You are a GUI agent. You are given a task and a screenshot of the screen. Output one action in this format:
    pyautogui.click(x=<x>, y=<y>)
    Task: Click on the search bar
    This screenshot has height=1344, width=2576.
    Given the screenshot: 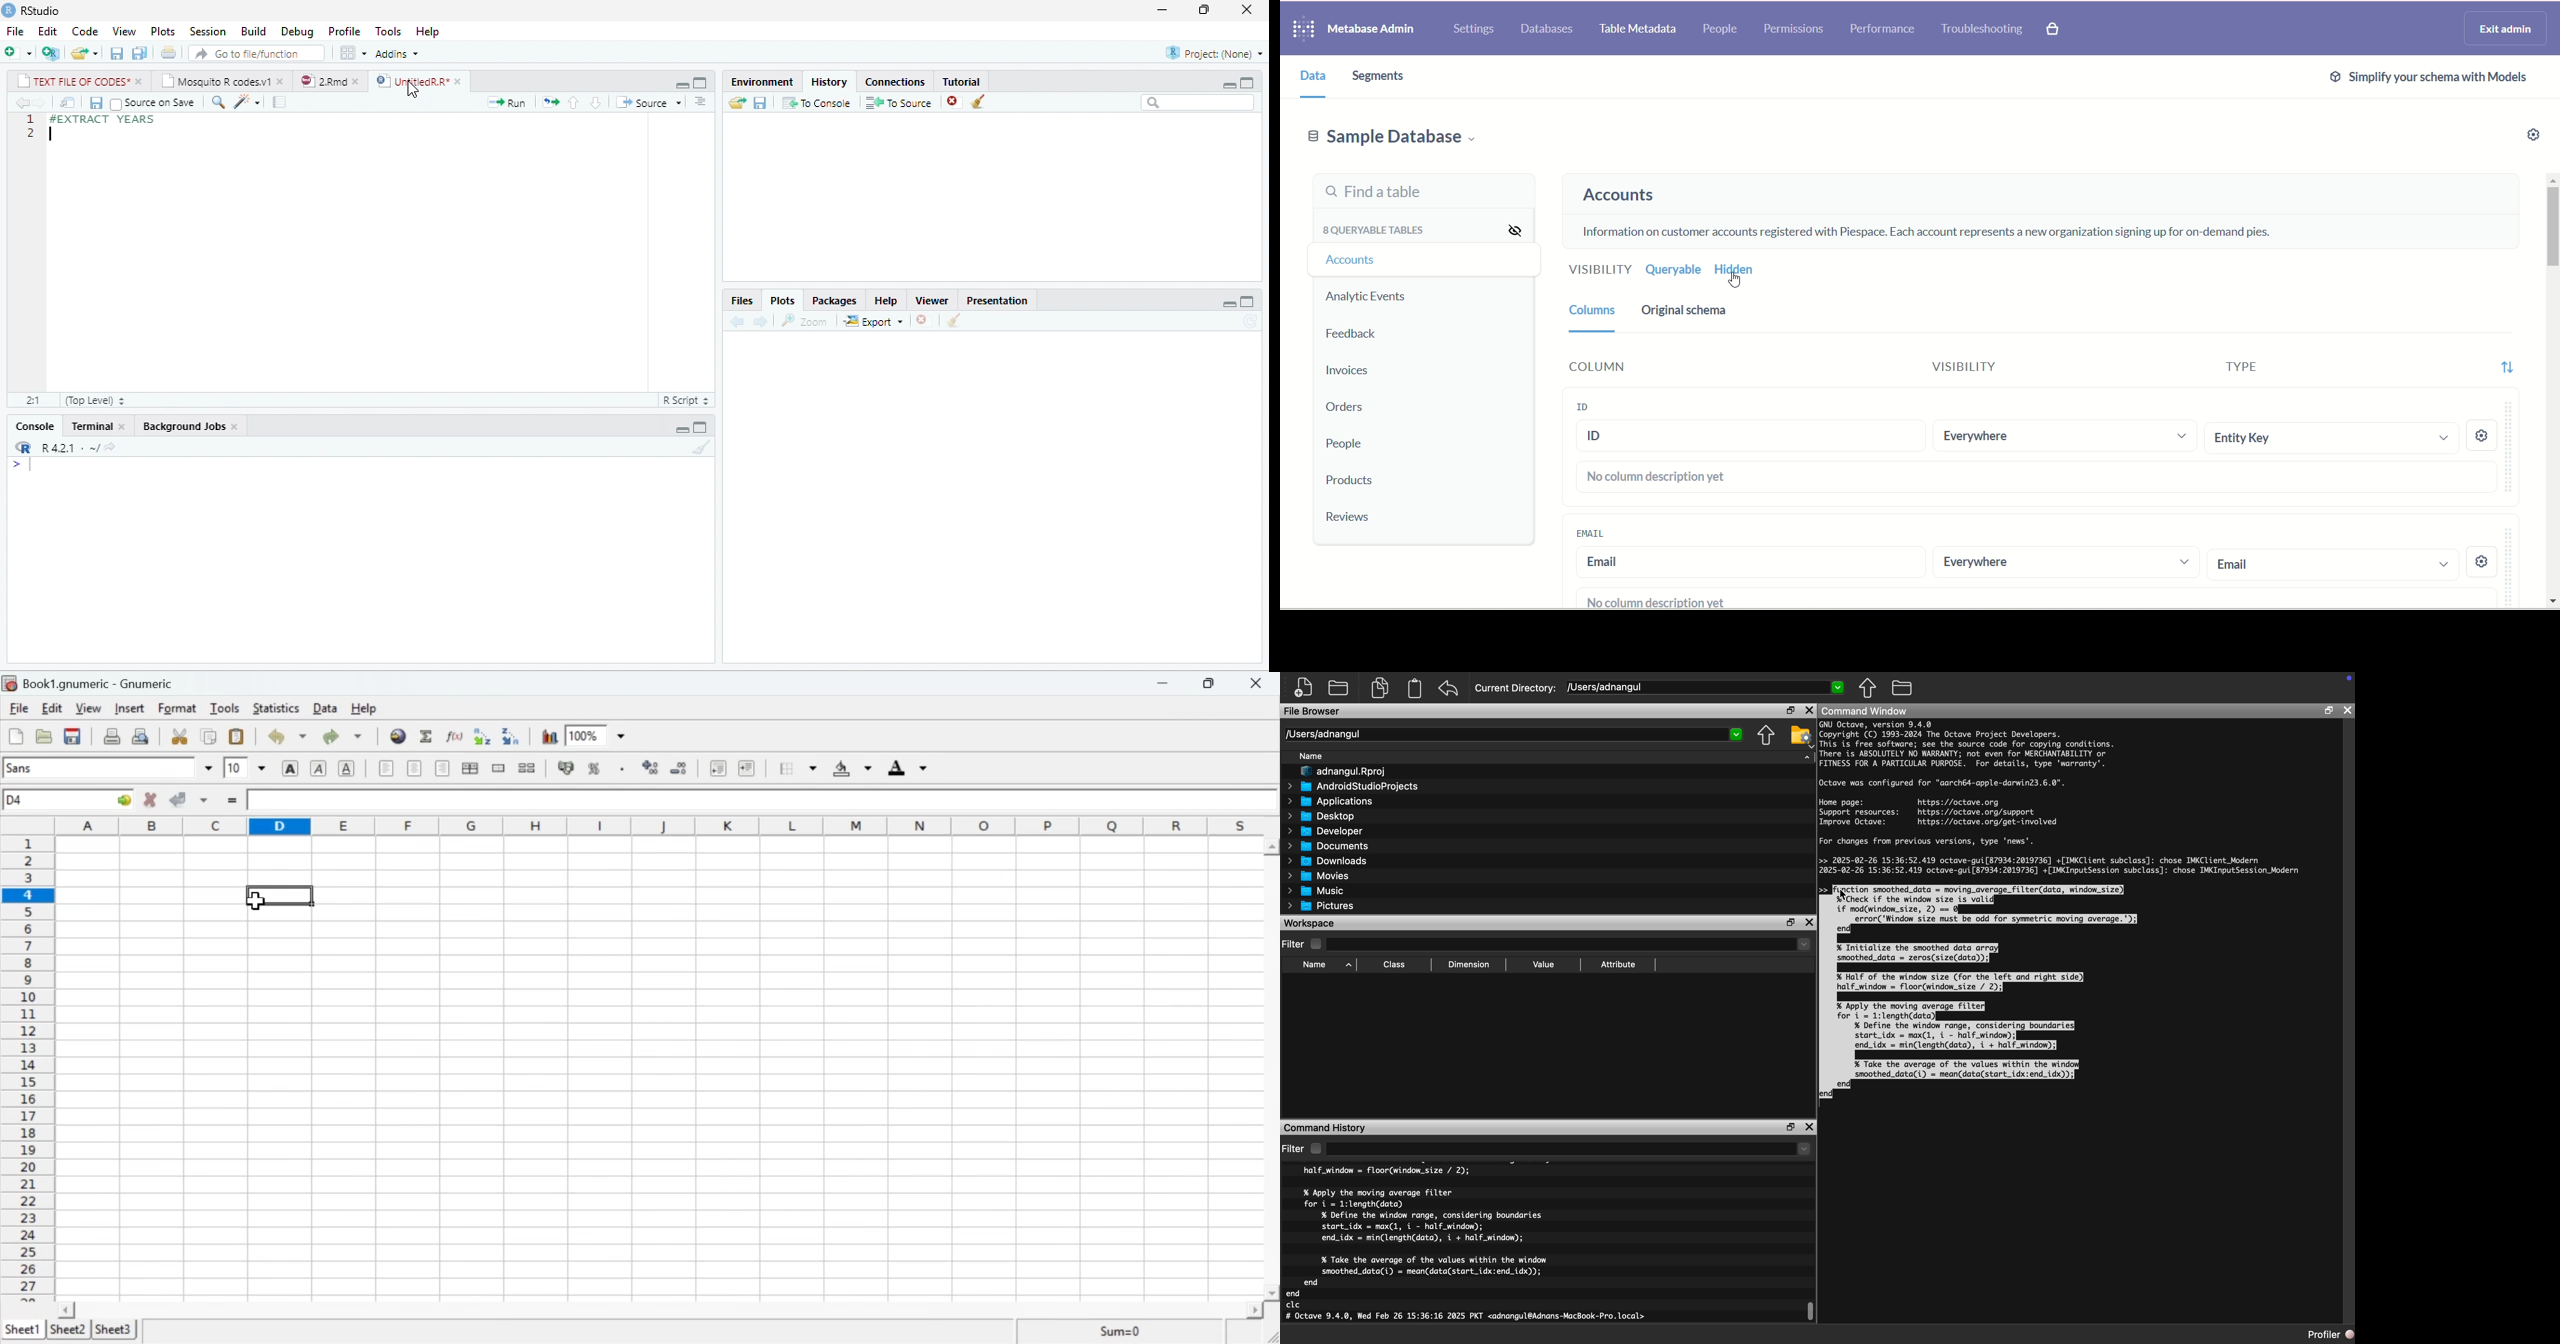 What is the action you would take?
    pyautogui.click(x=1198, y=103)
    